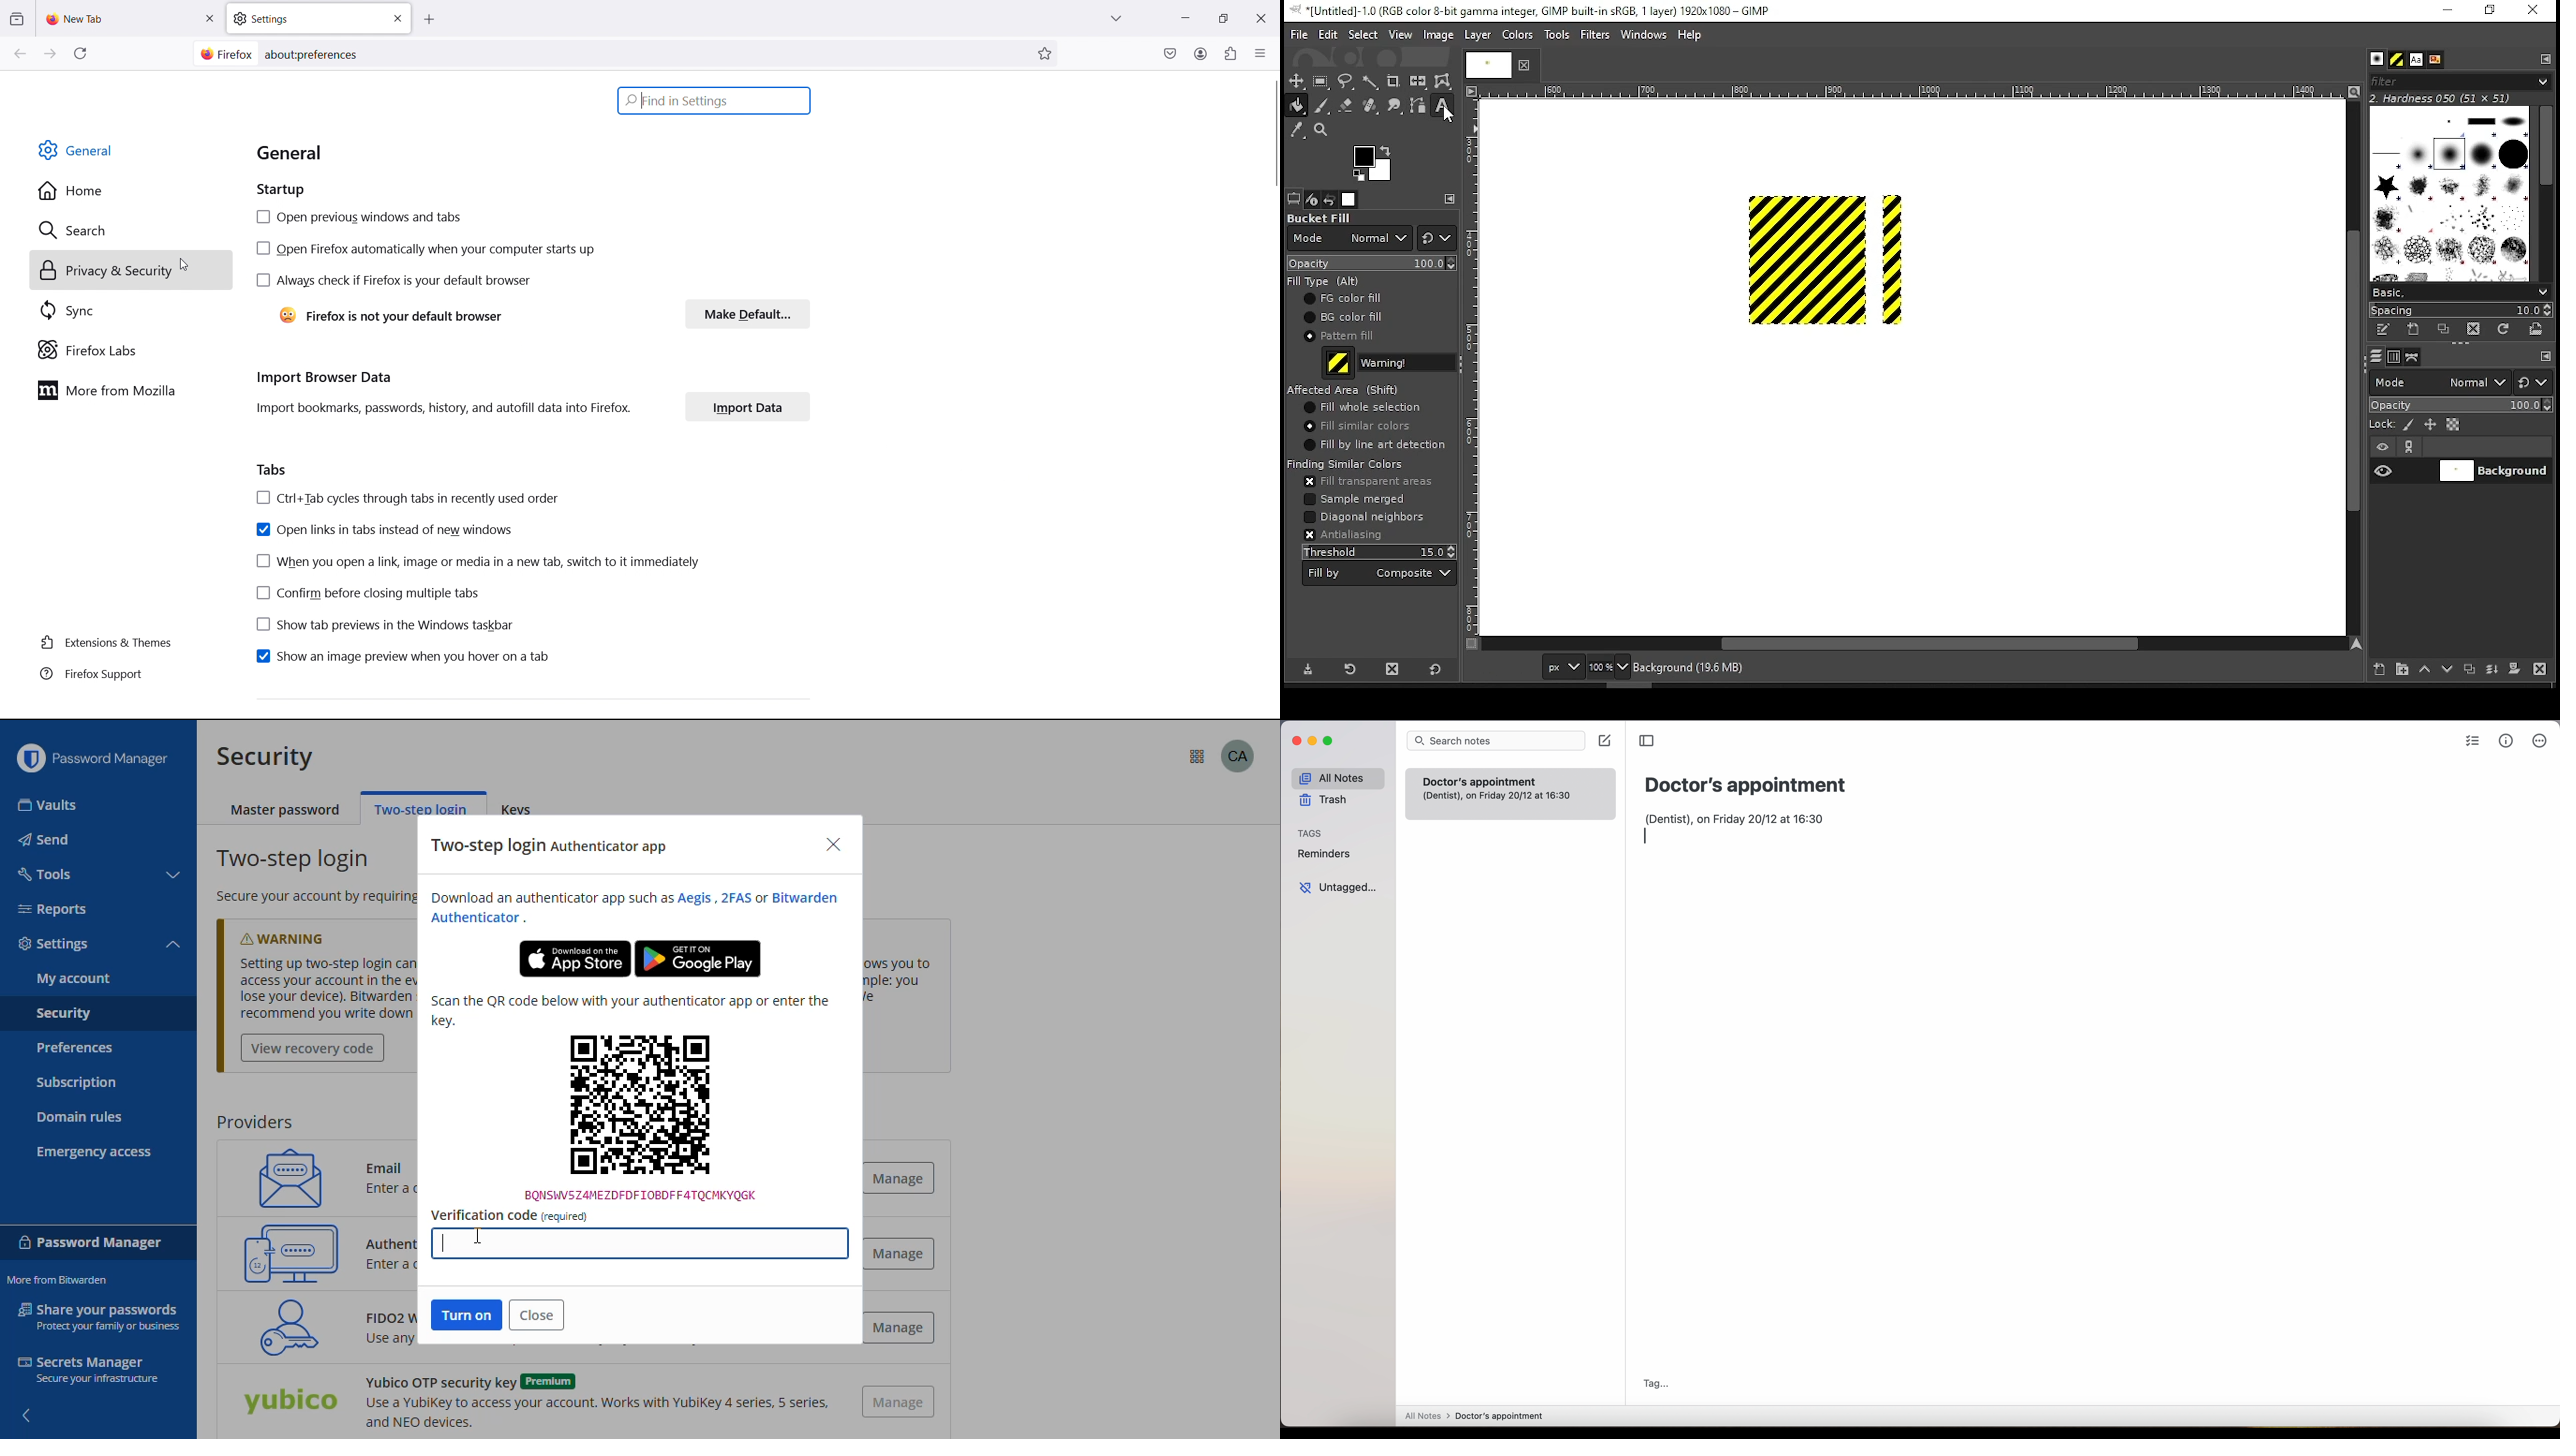 The width and height of the screenshot is (2576, 1456). I want to click on two-step login authenticator app, so click(551, 847).